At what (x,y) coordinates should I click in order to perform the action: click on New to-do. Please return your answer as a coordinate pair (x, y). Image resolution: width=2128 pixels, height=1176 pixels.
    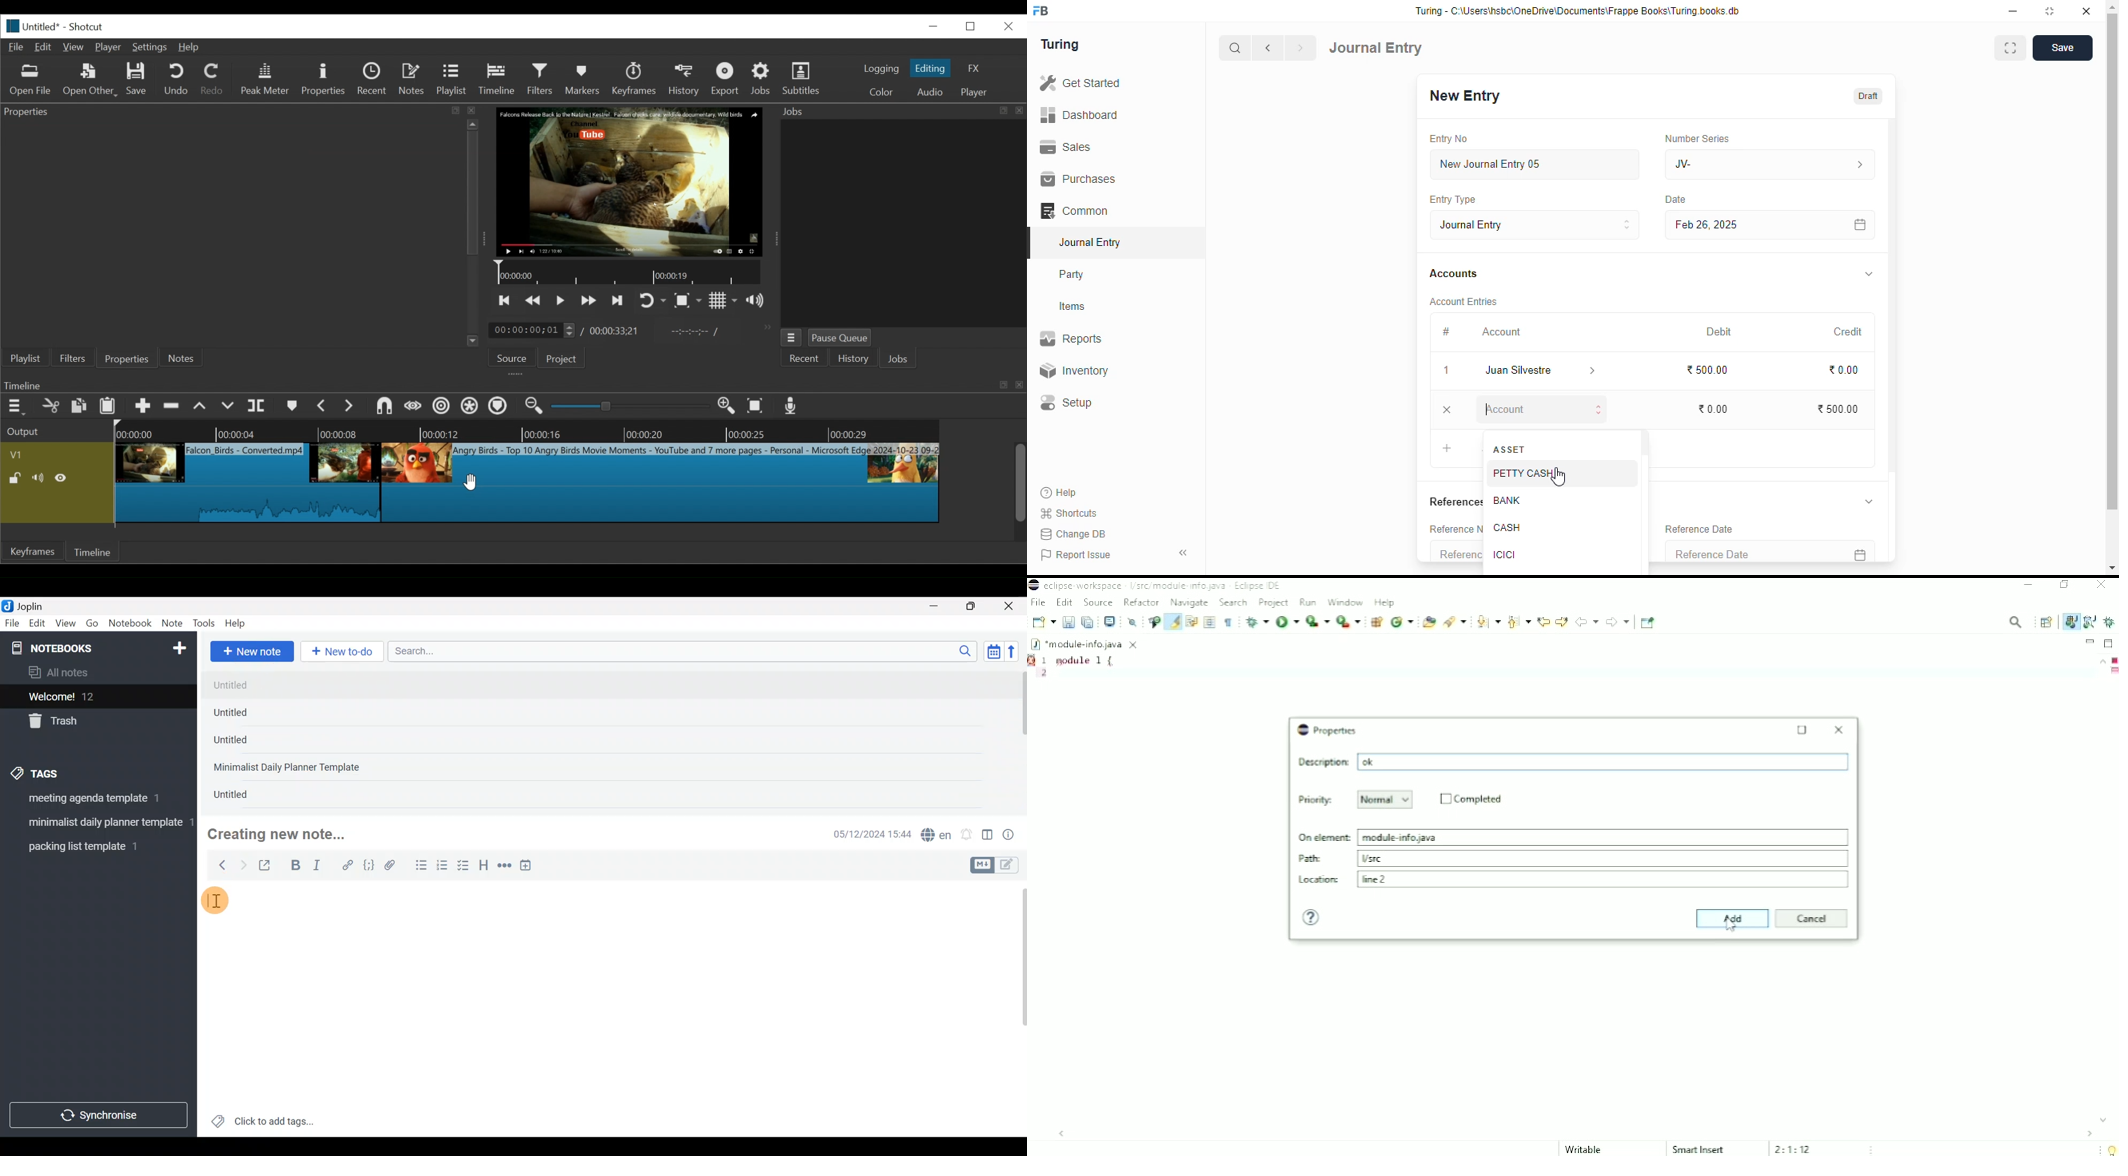
    Looking at the image, I should click on (345, 652).